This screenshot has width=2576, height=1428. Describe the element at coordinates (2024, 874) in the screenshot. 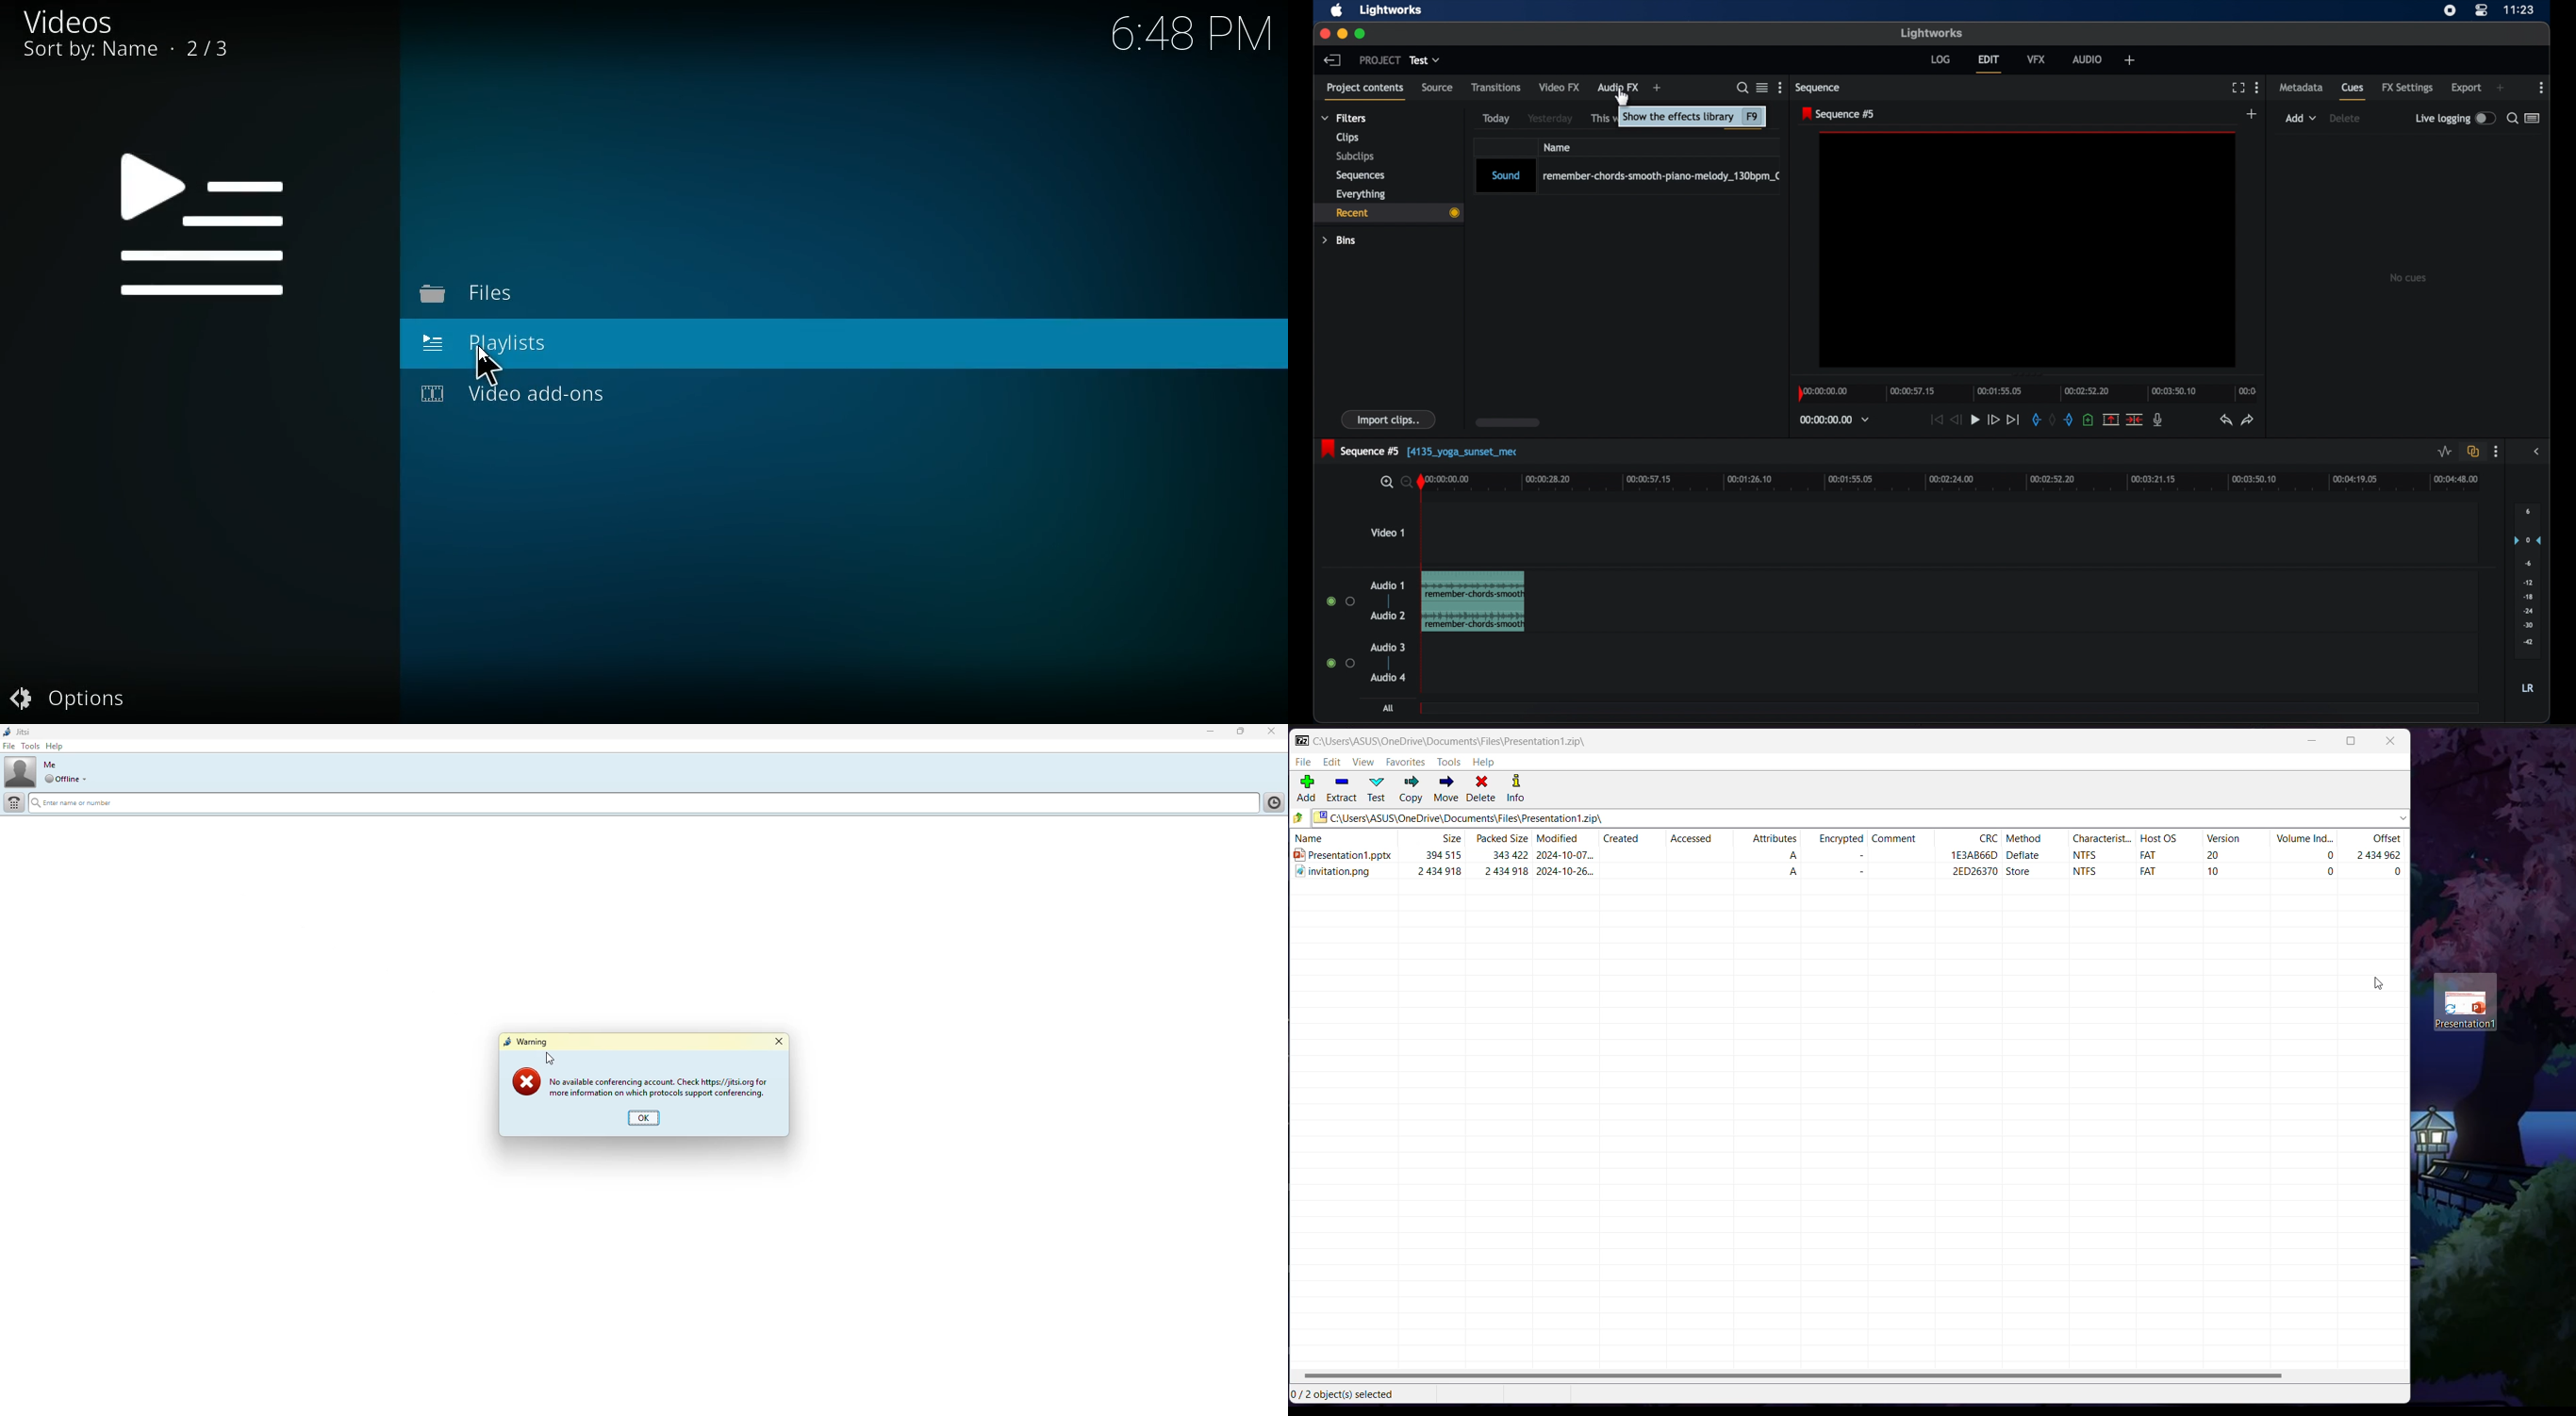

I see `store` at that location.